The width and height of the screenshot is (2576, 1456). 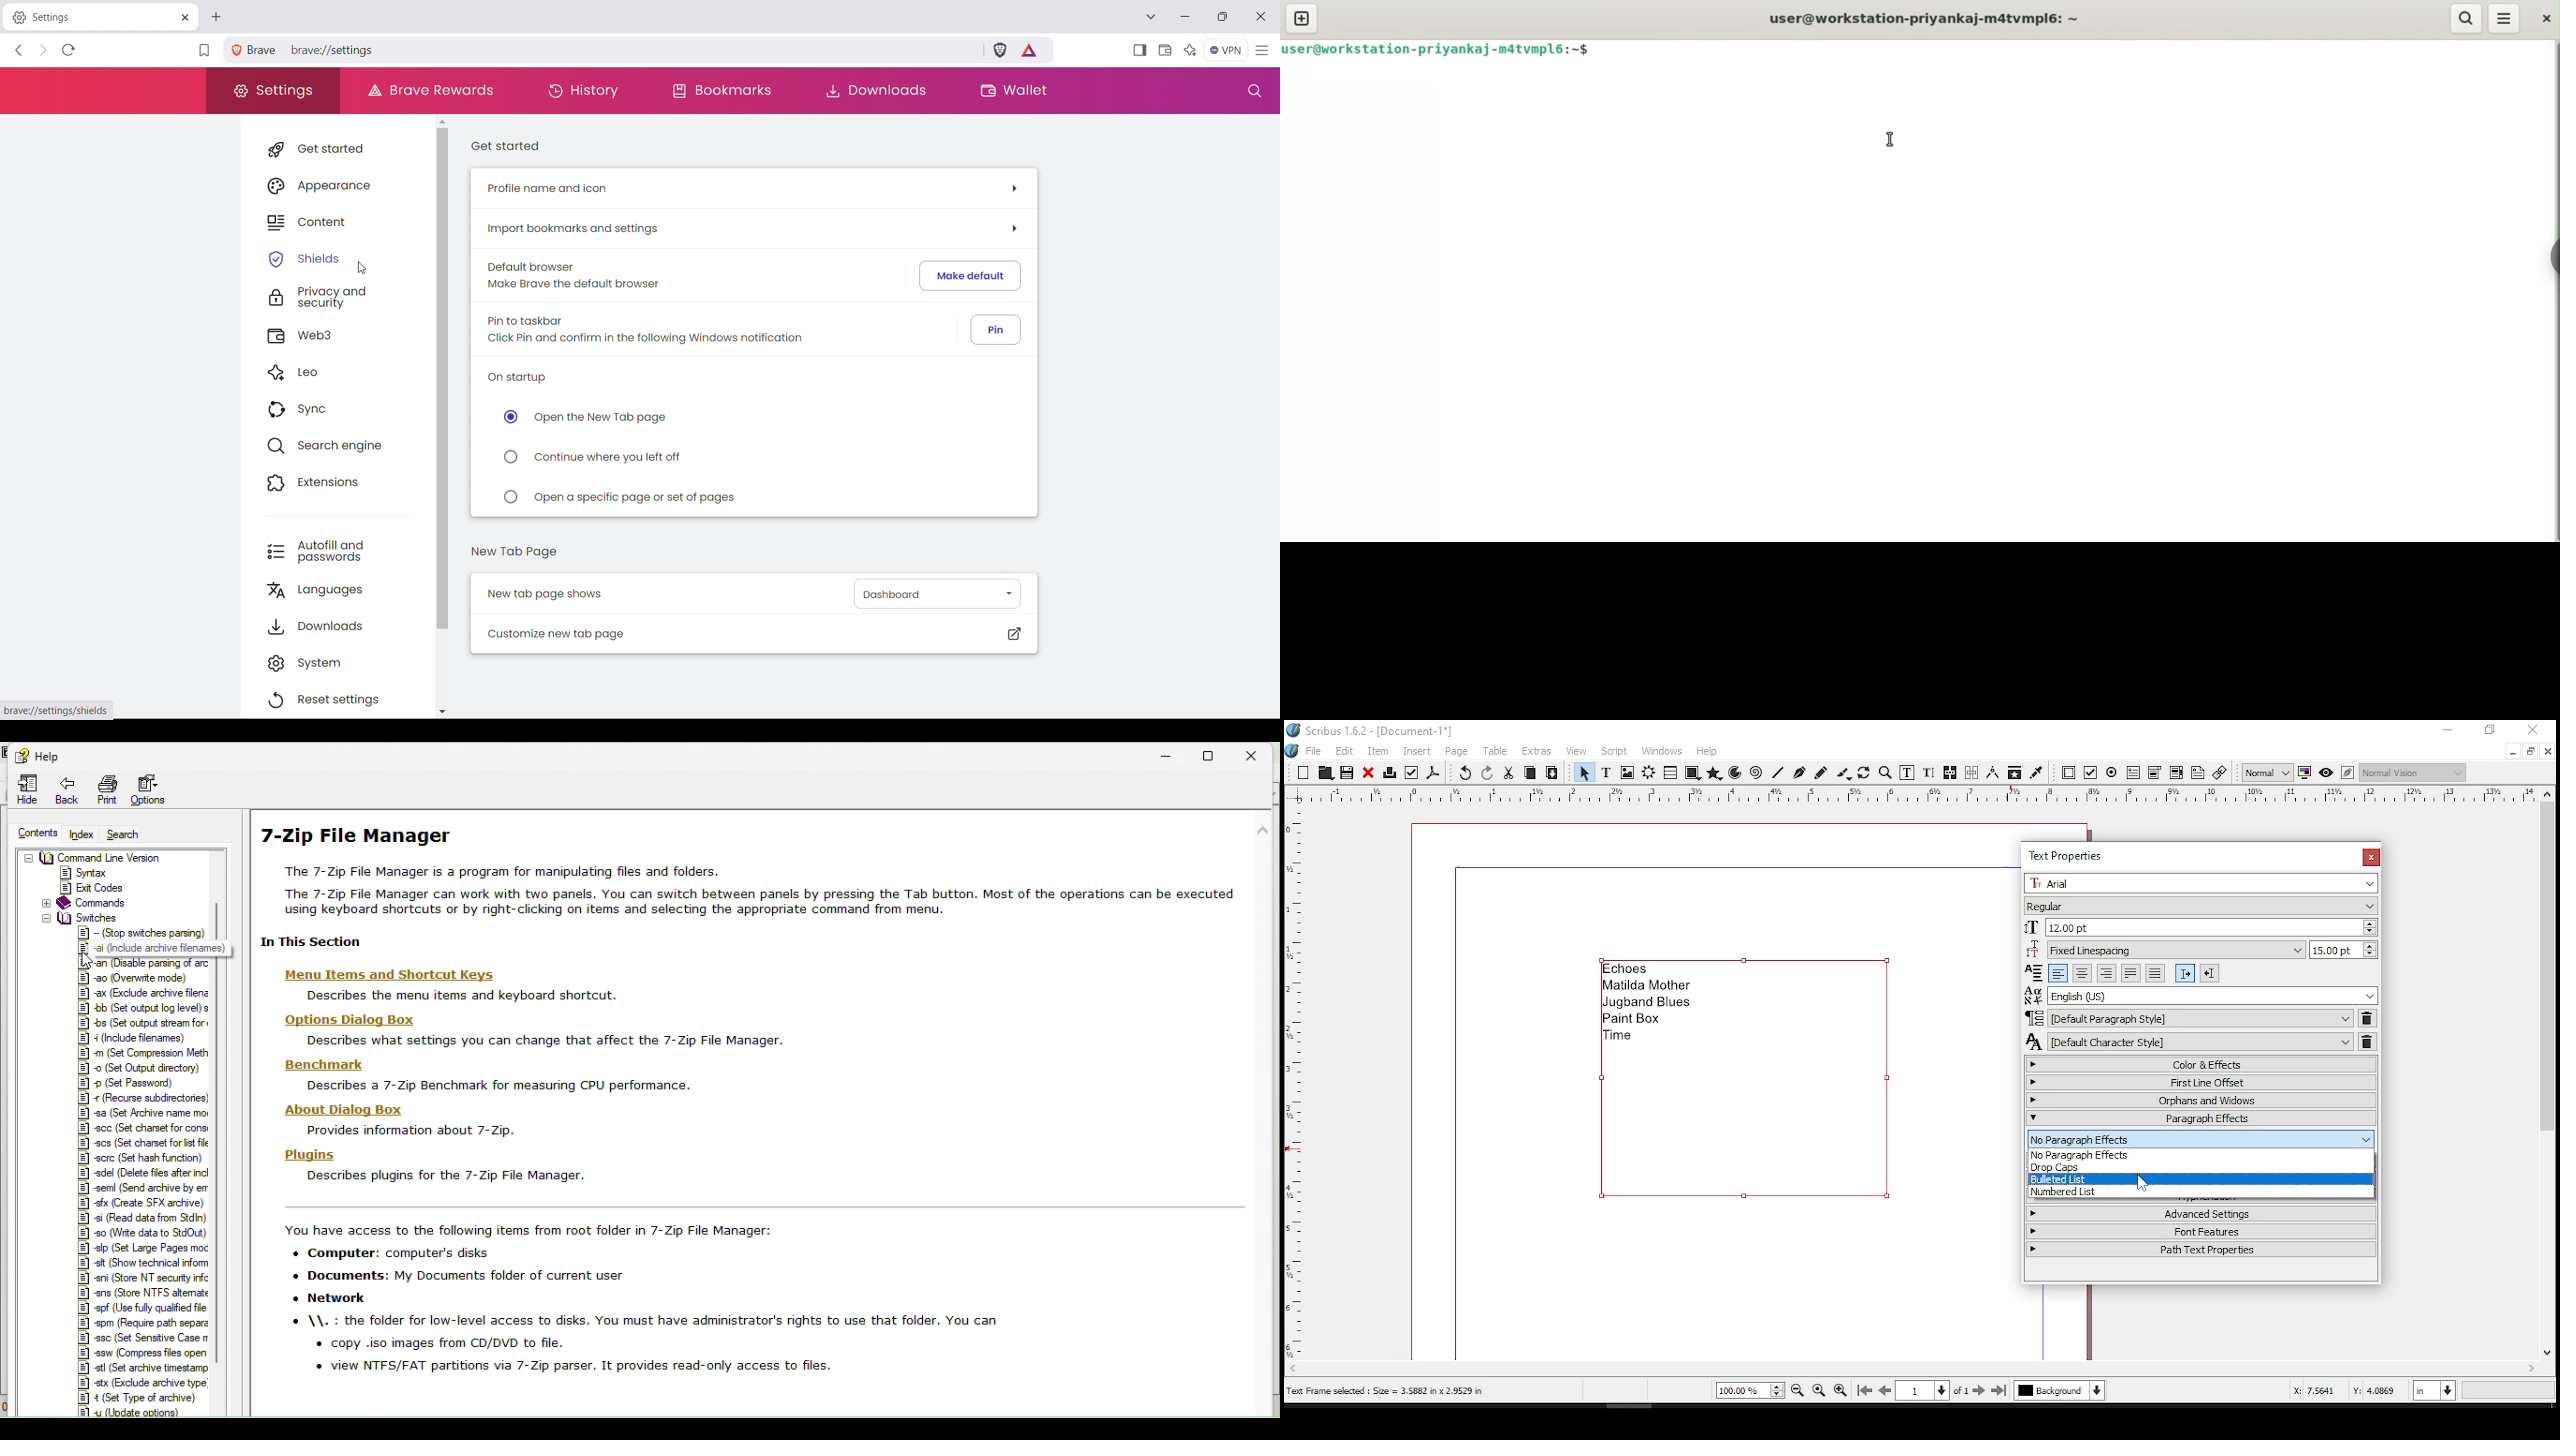 I want to click on orphans and windows, so click(x=2202, y=1100).